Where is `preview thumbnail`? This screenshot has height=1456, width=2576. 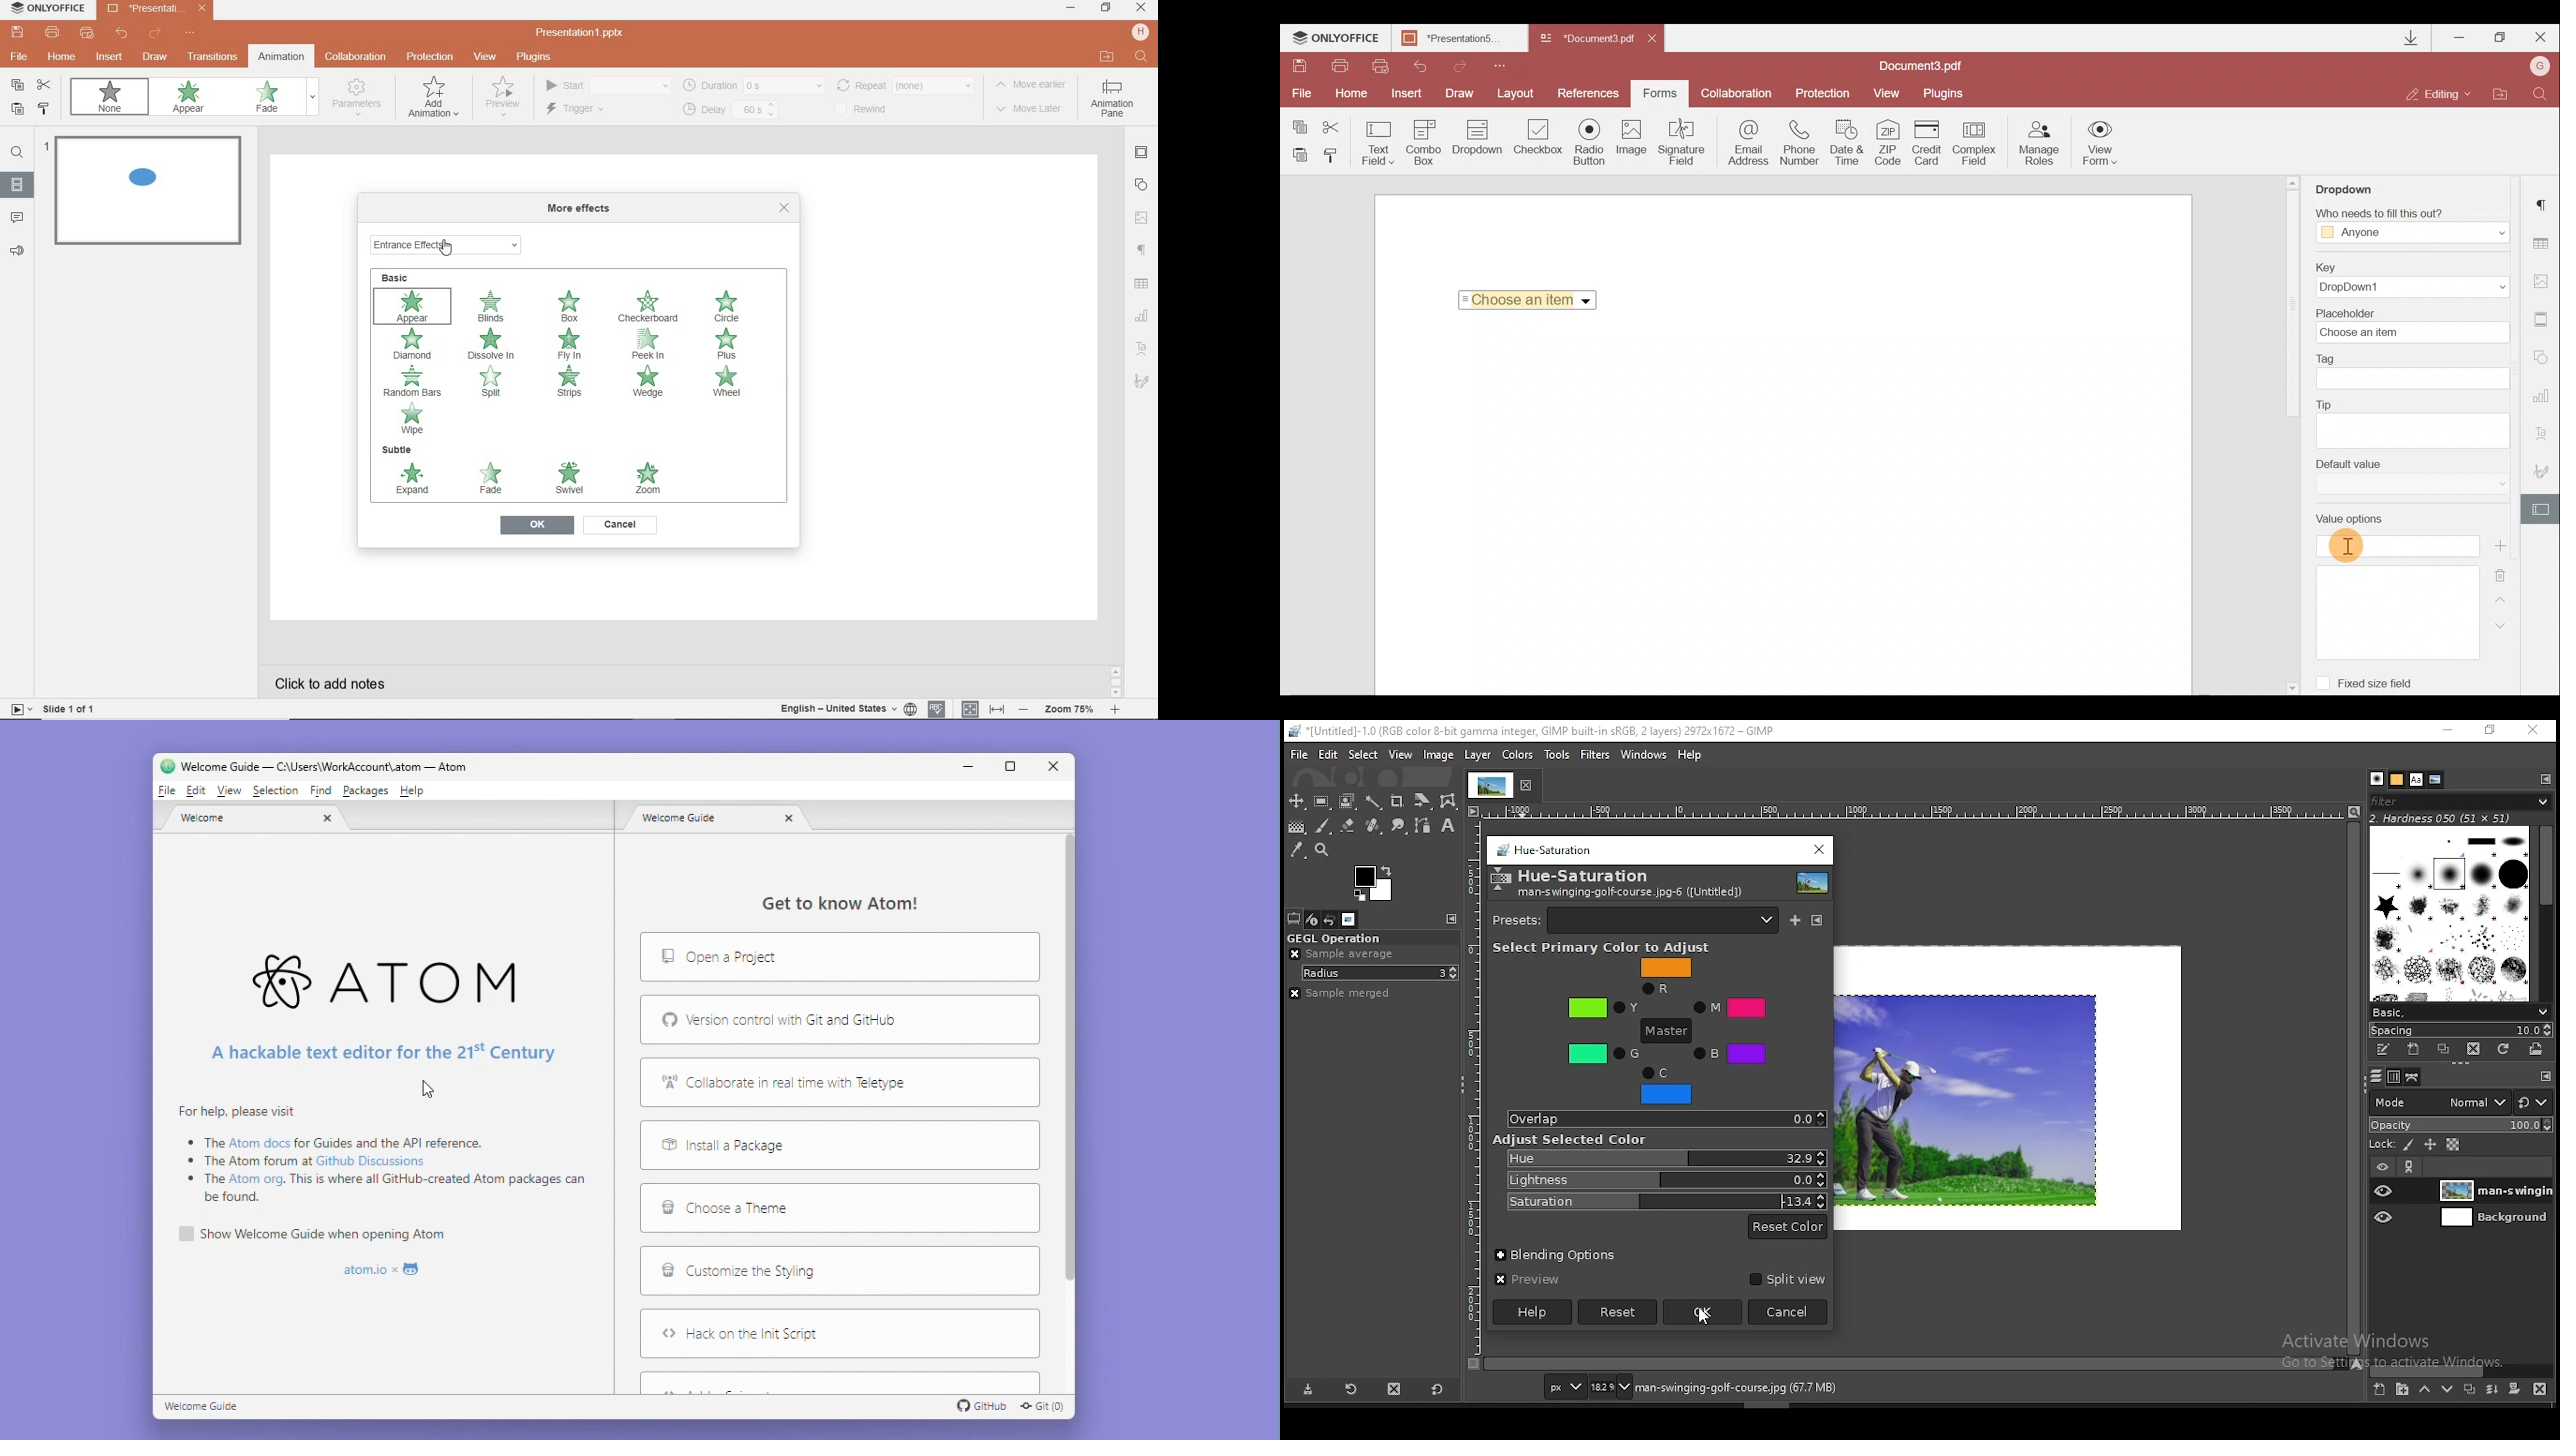 preview thumbnail is located at coordinates (1809, 883).